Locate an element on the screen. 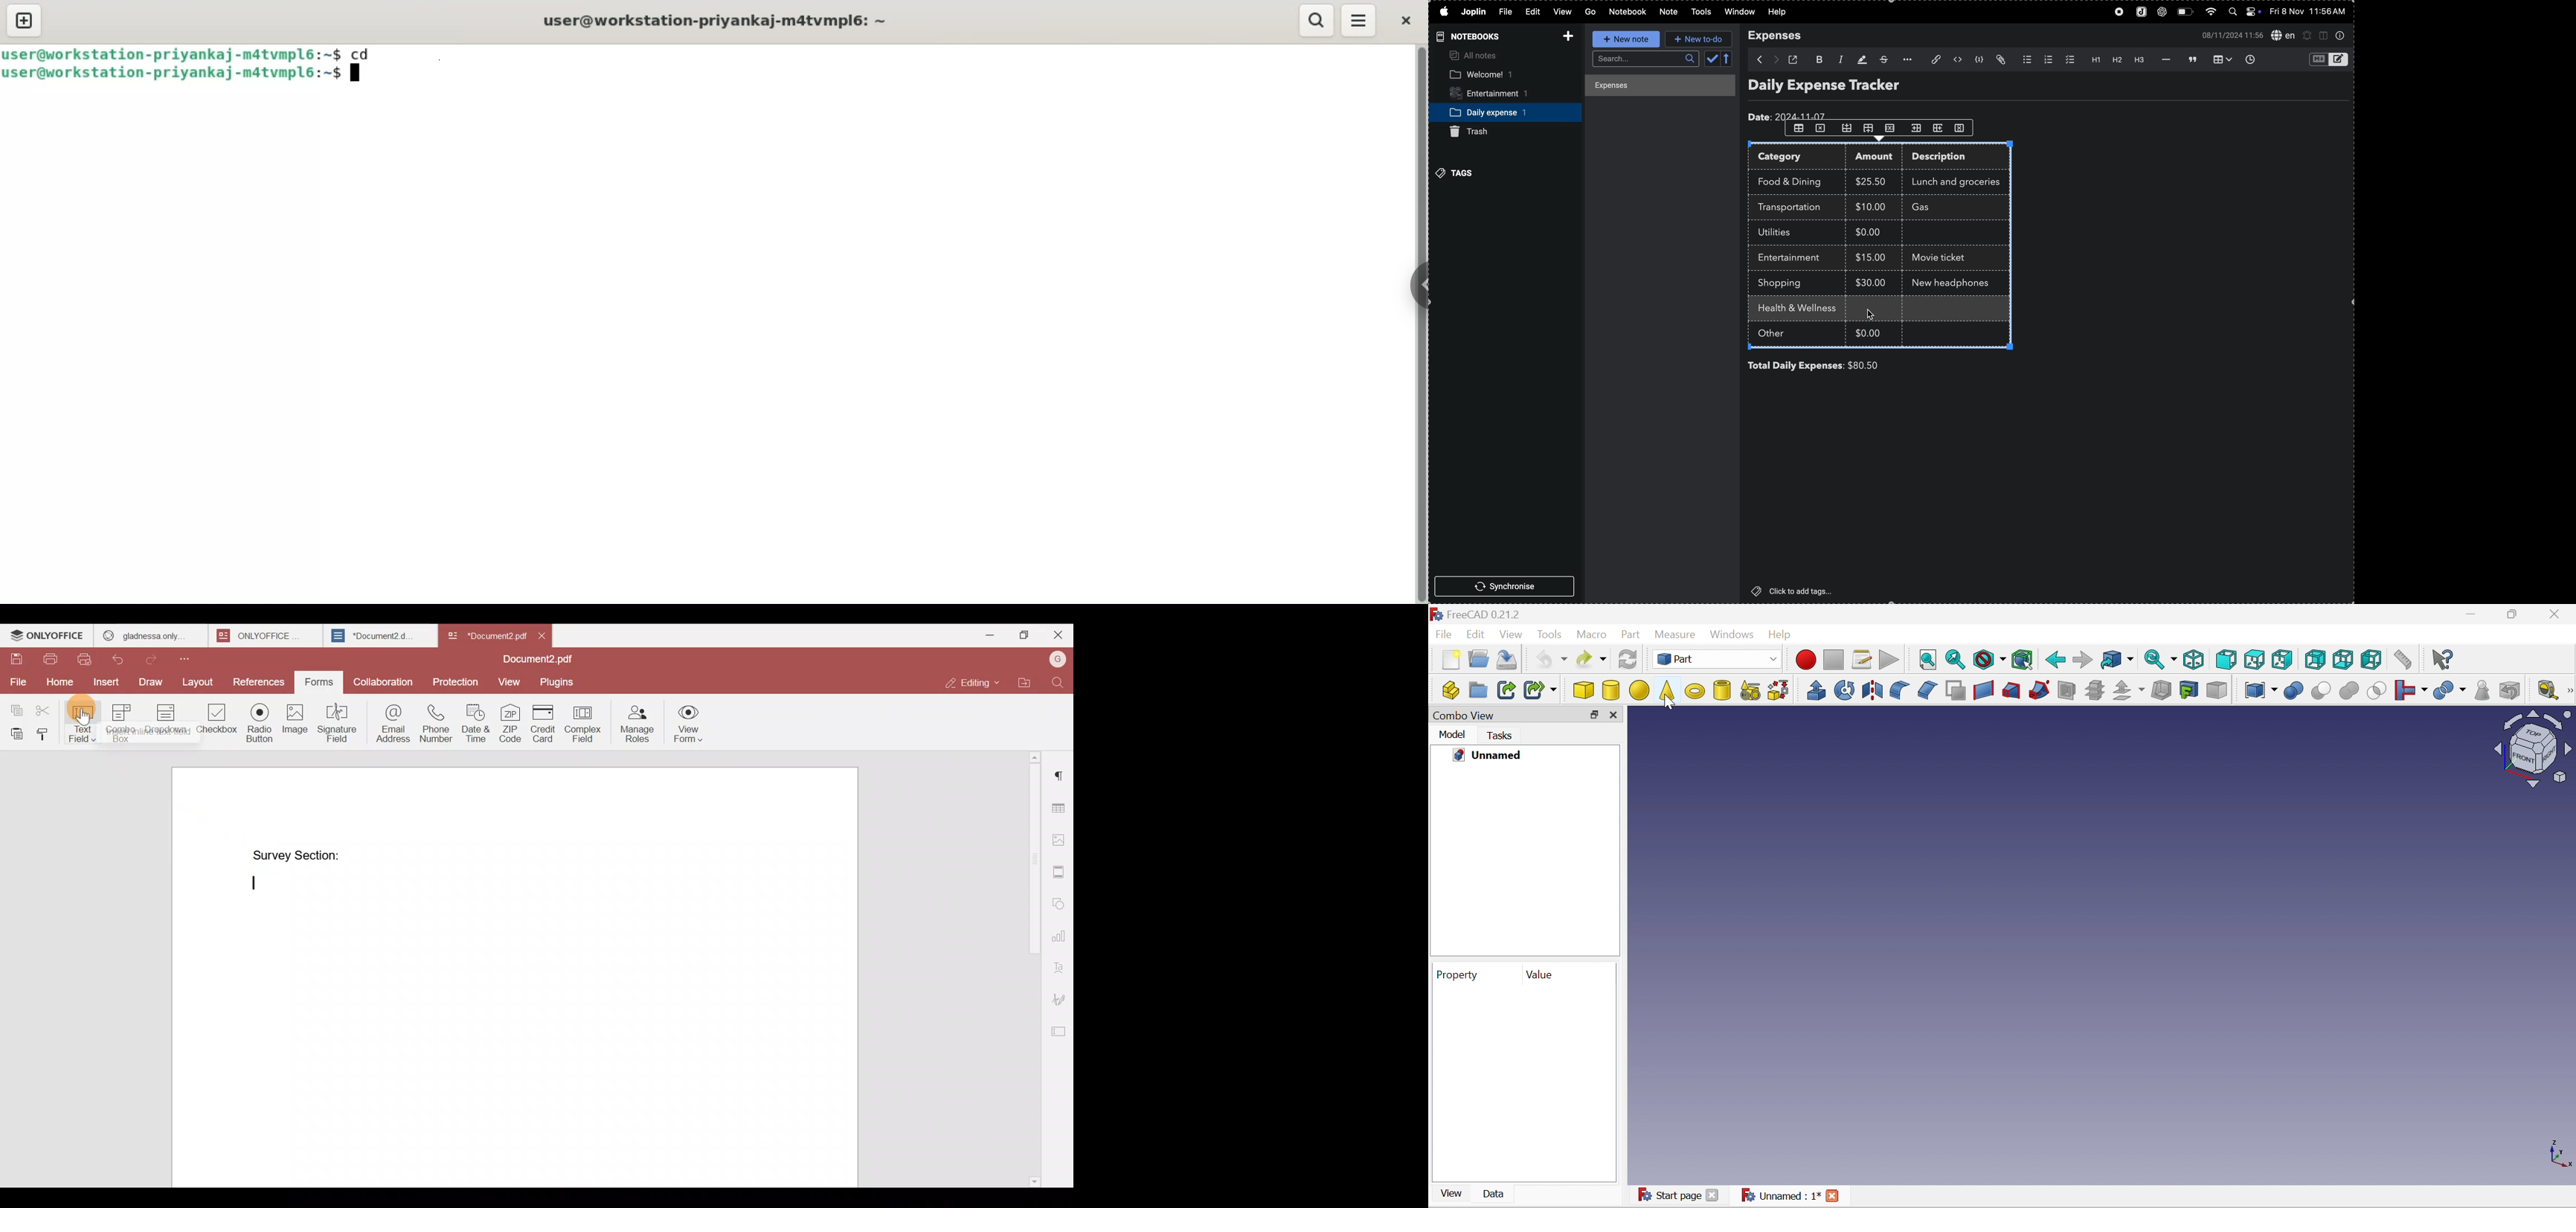 This screenshot has height=1232, width=2576. view is located at coordinates (1560, 13).